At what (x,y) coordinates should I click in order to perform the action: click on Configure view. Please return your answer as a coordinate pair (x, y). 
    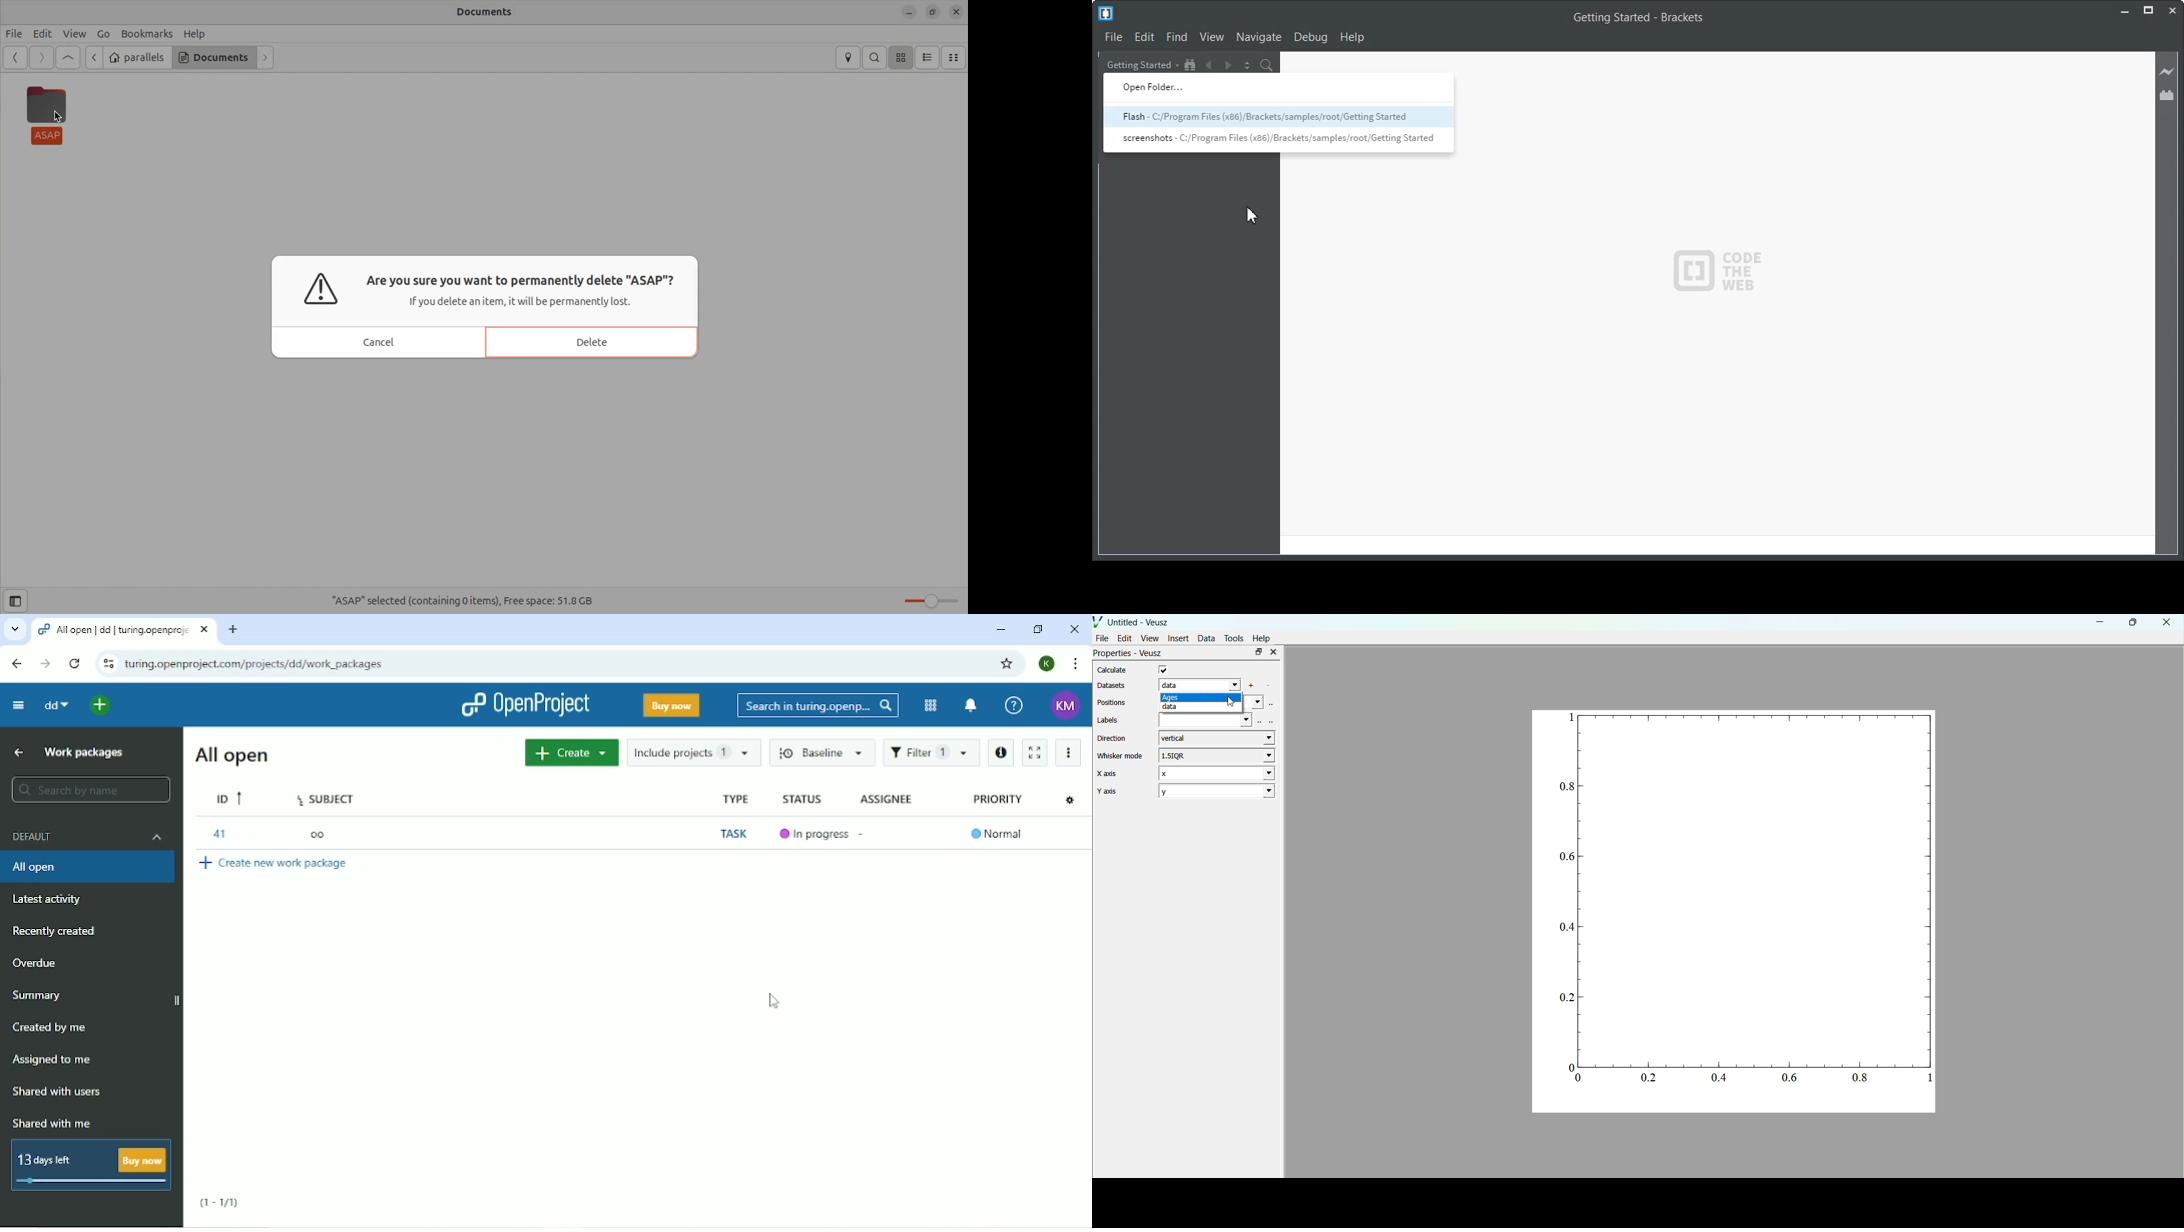
    Looking at the image, I should click on (1069, 800).